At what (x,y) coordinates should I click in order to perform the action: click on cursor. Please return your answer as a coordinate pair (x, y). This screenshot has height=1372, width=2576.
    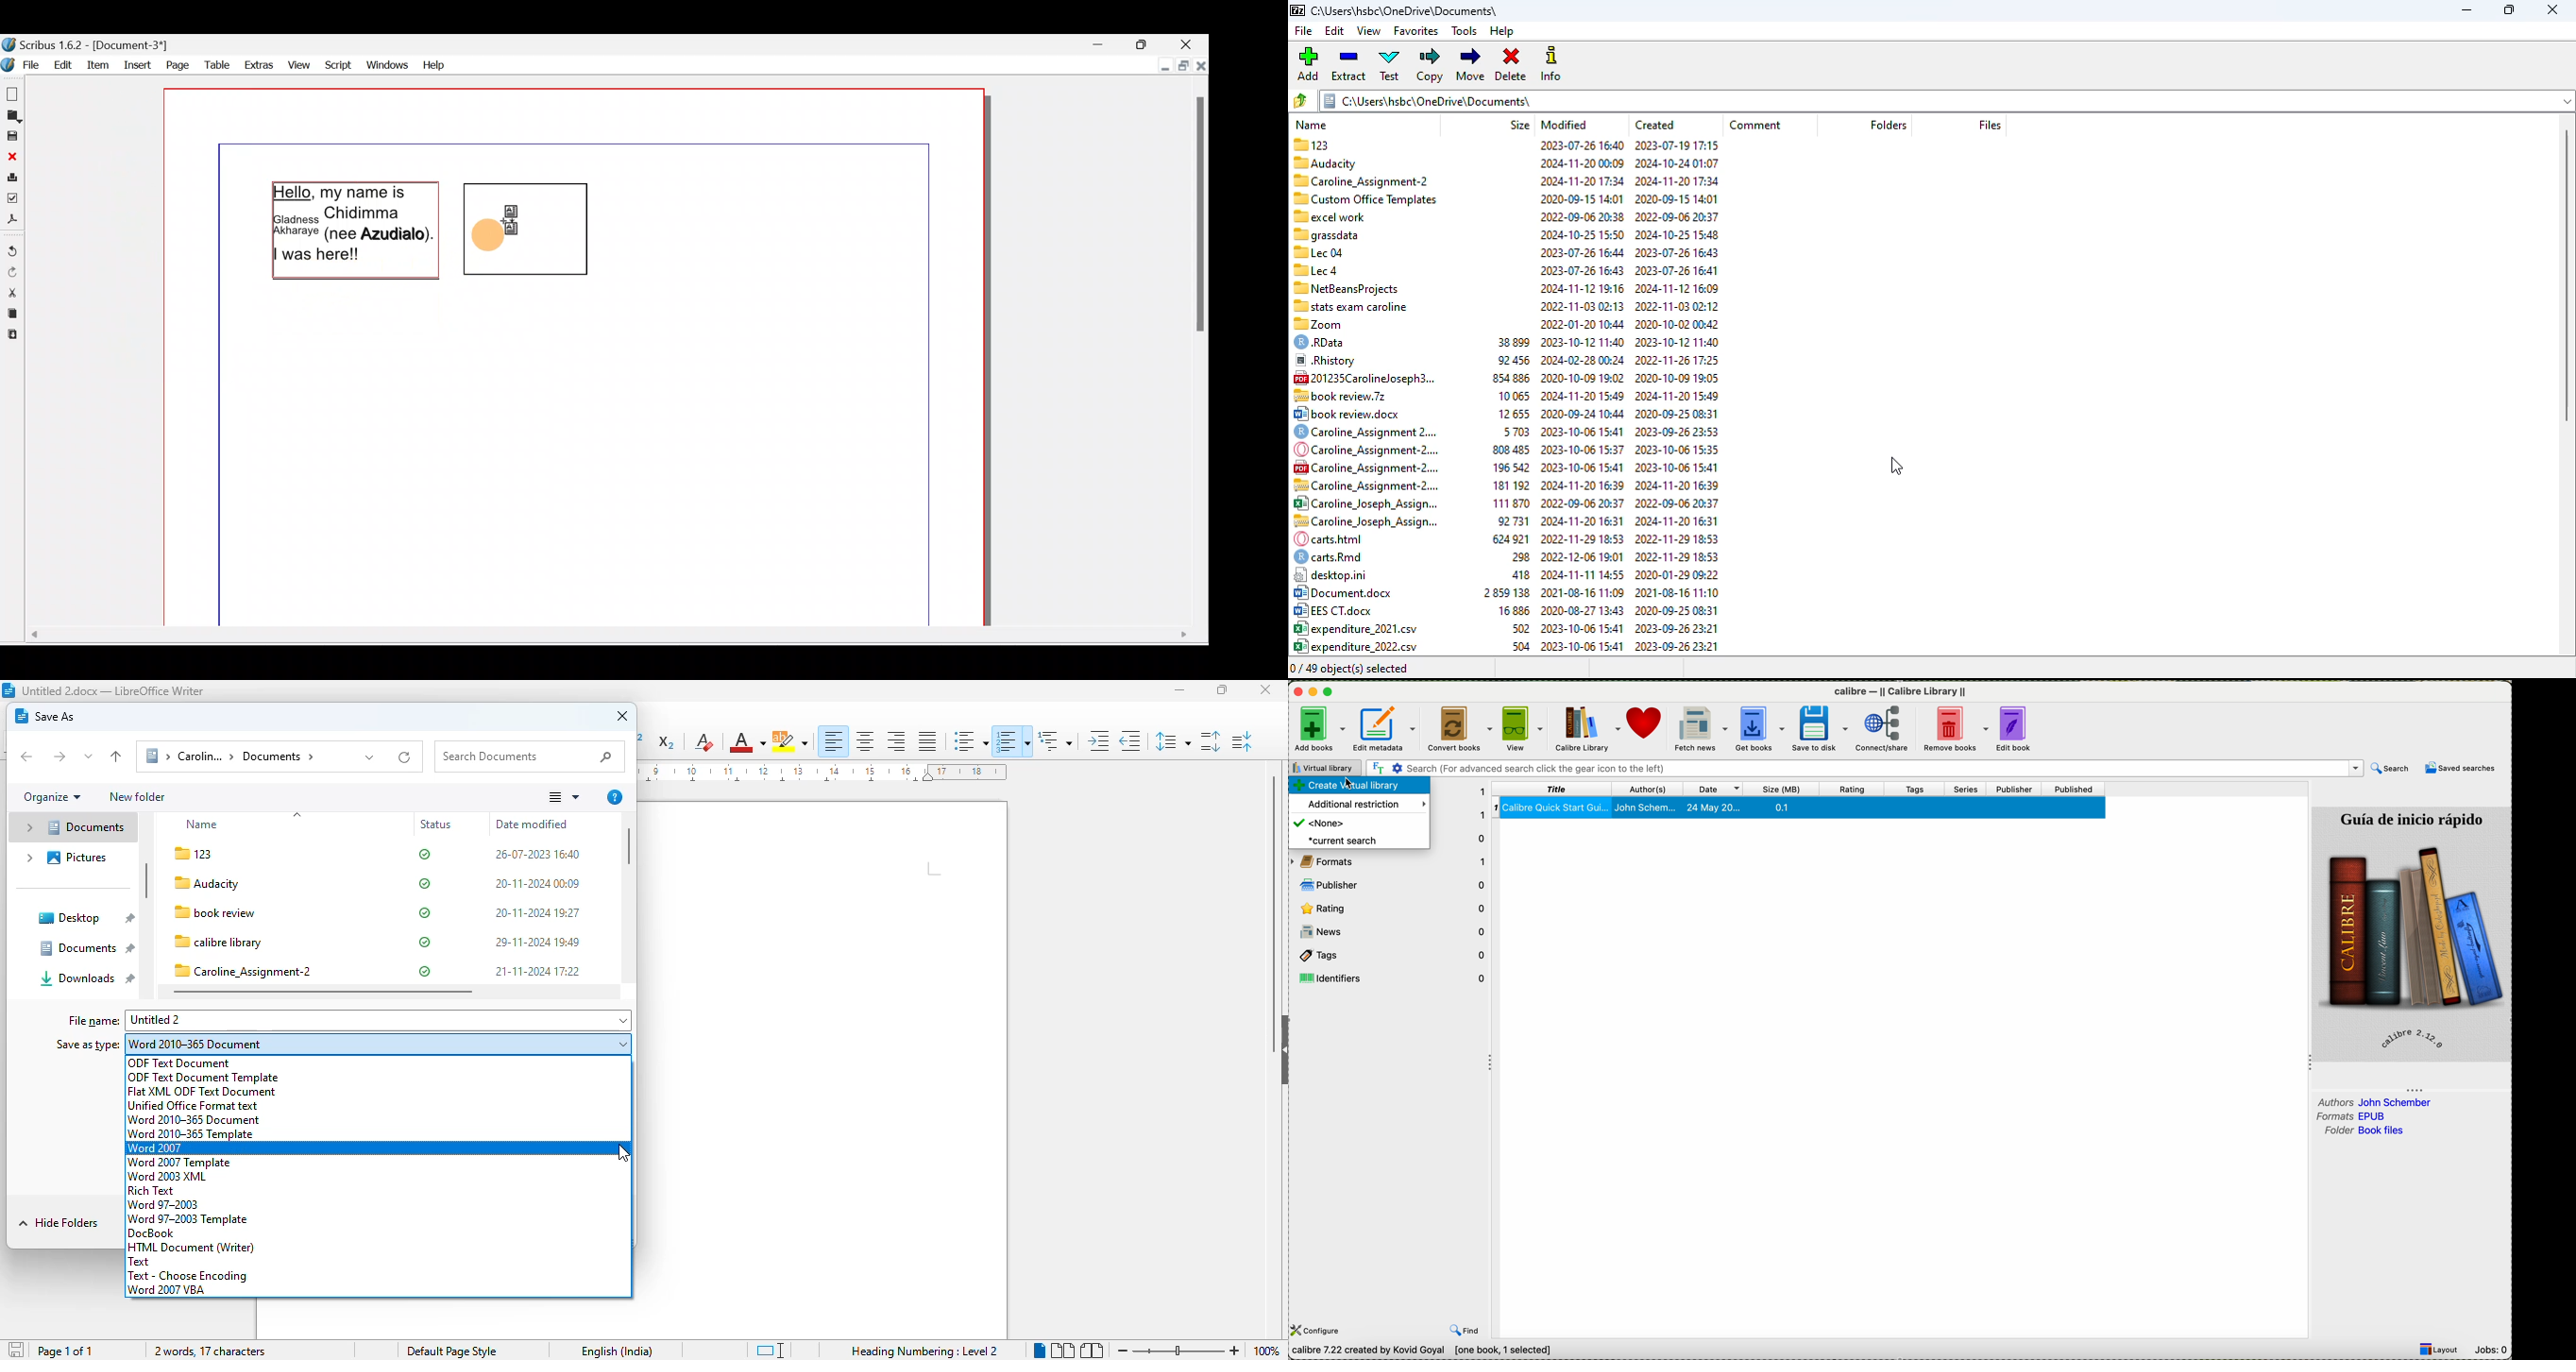
    Looking at the image, I should click on (1896, 467).